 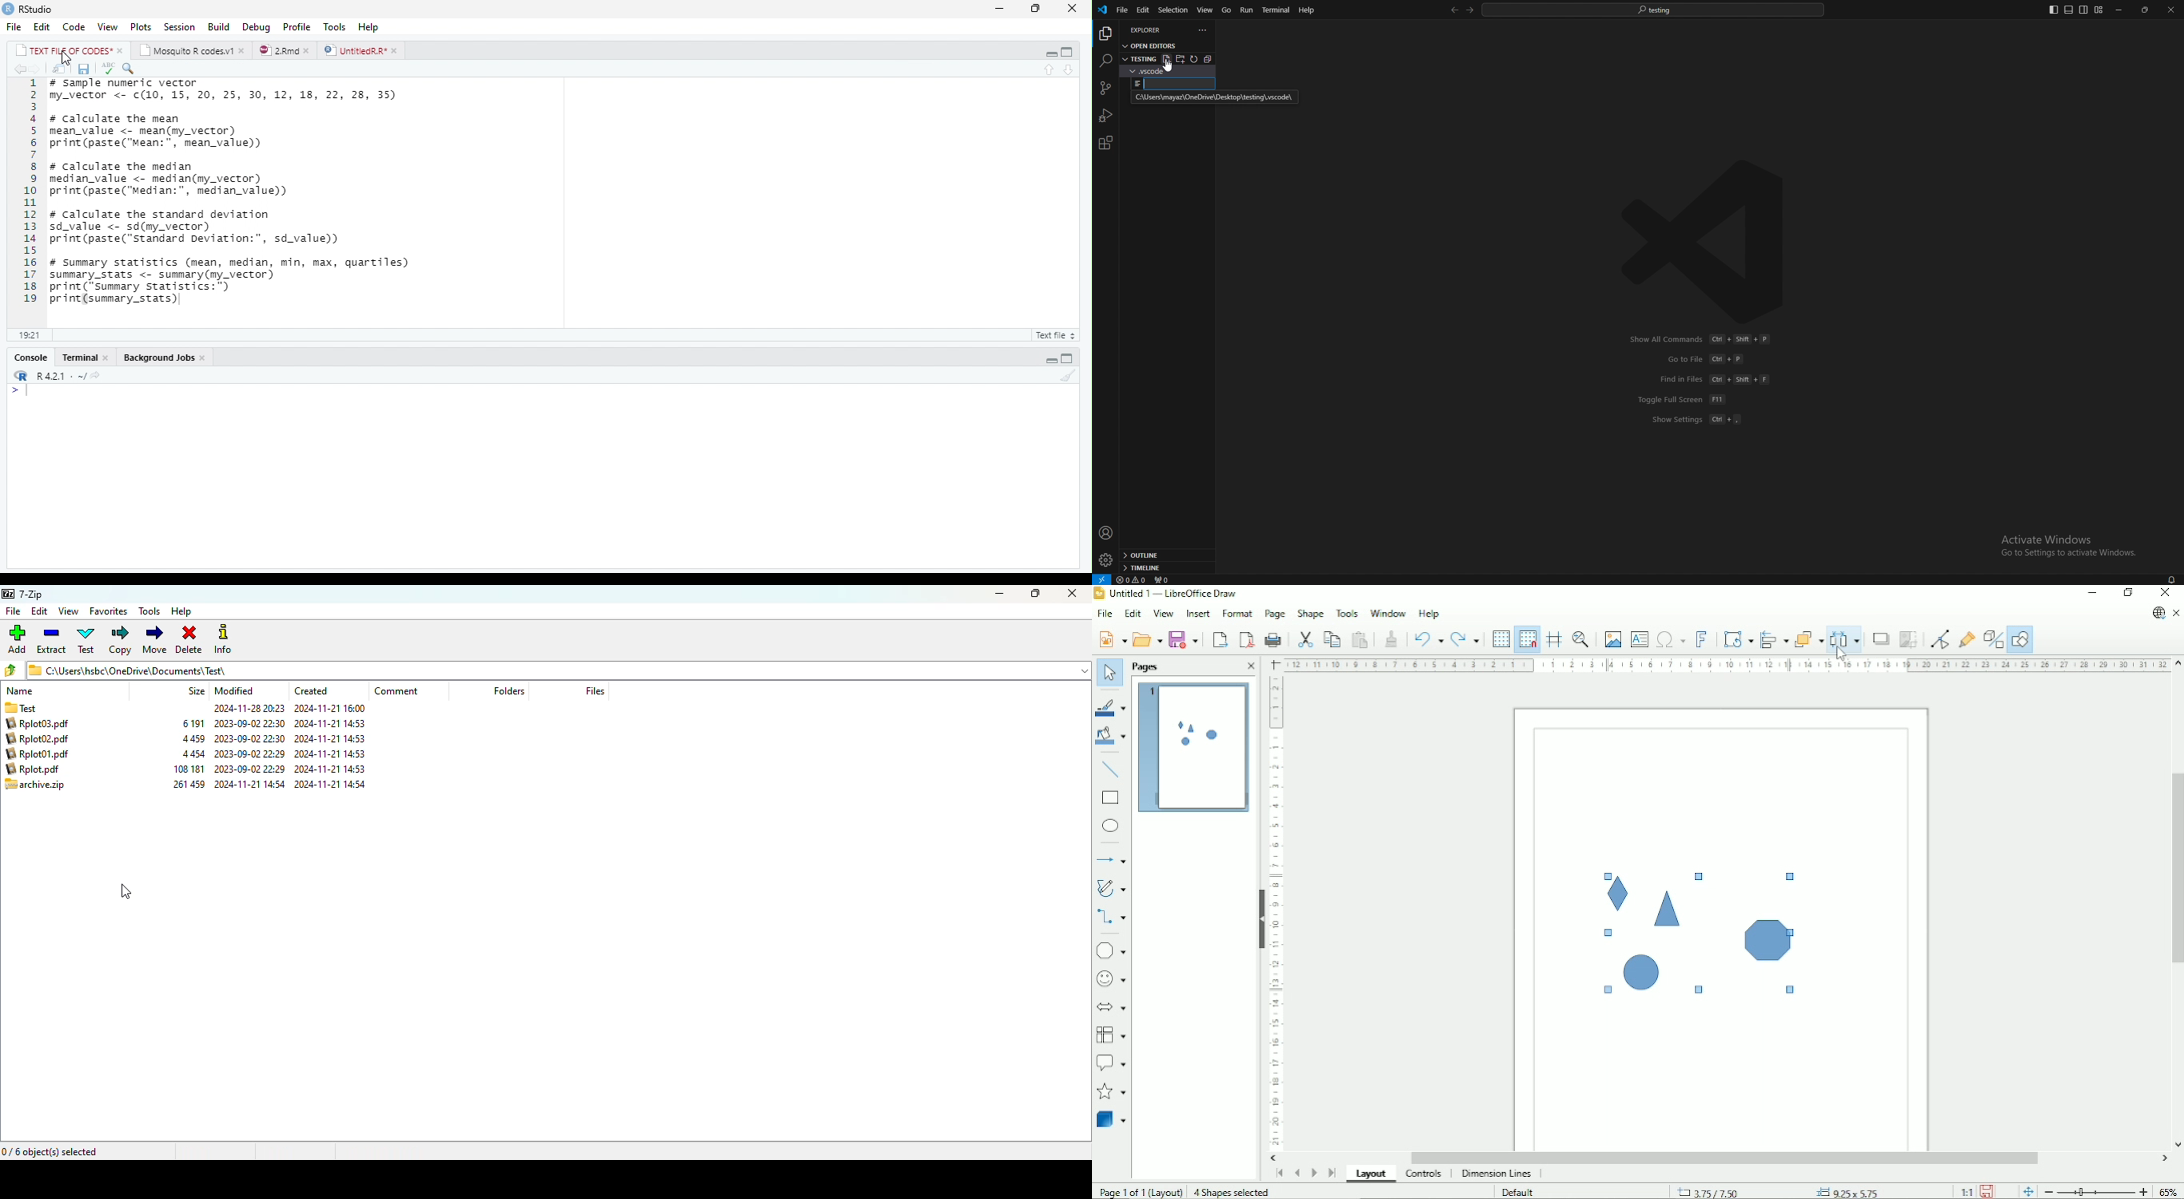 What do you see at coordinates (1496, 1174) in the screenshot?
I see `dimension lines` at bounding box center [1496, 1174].